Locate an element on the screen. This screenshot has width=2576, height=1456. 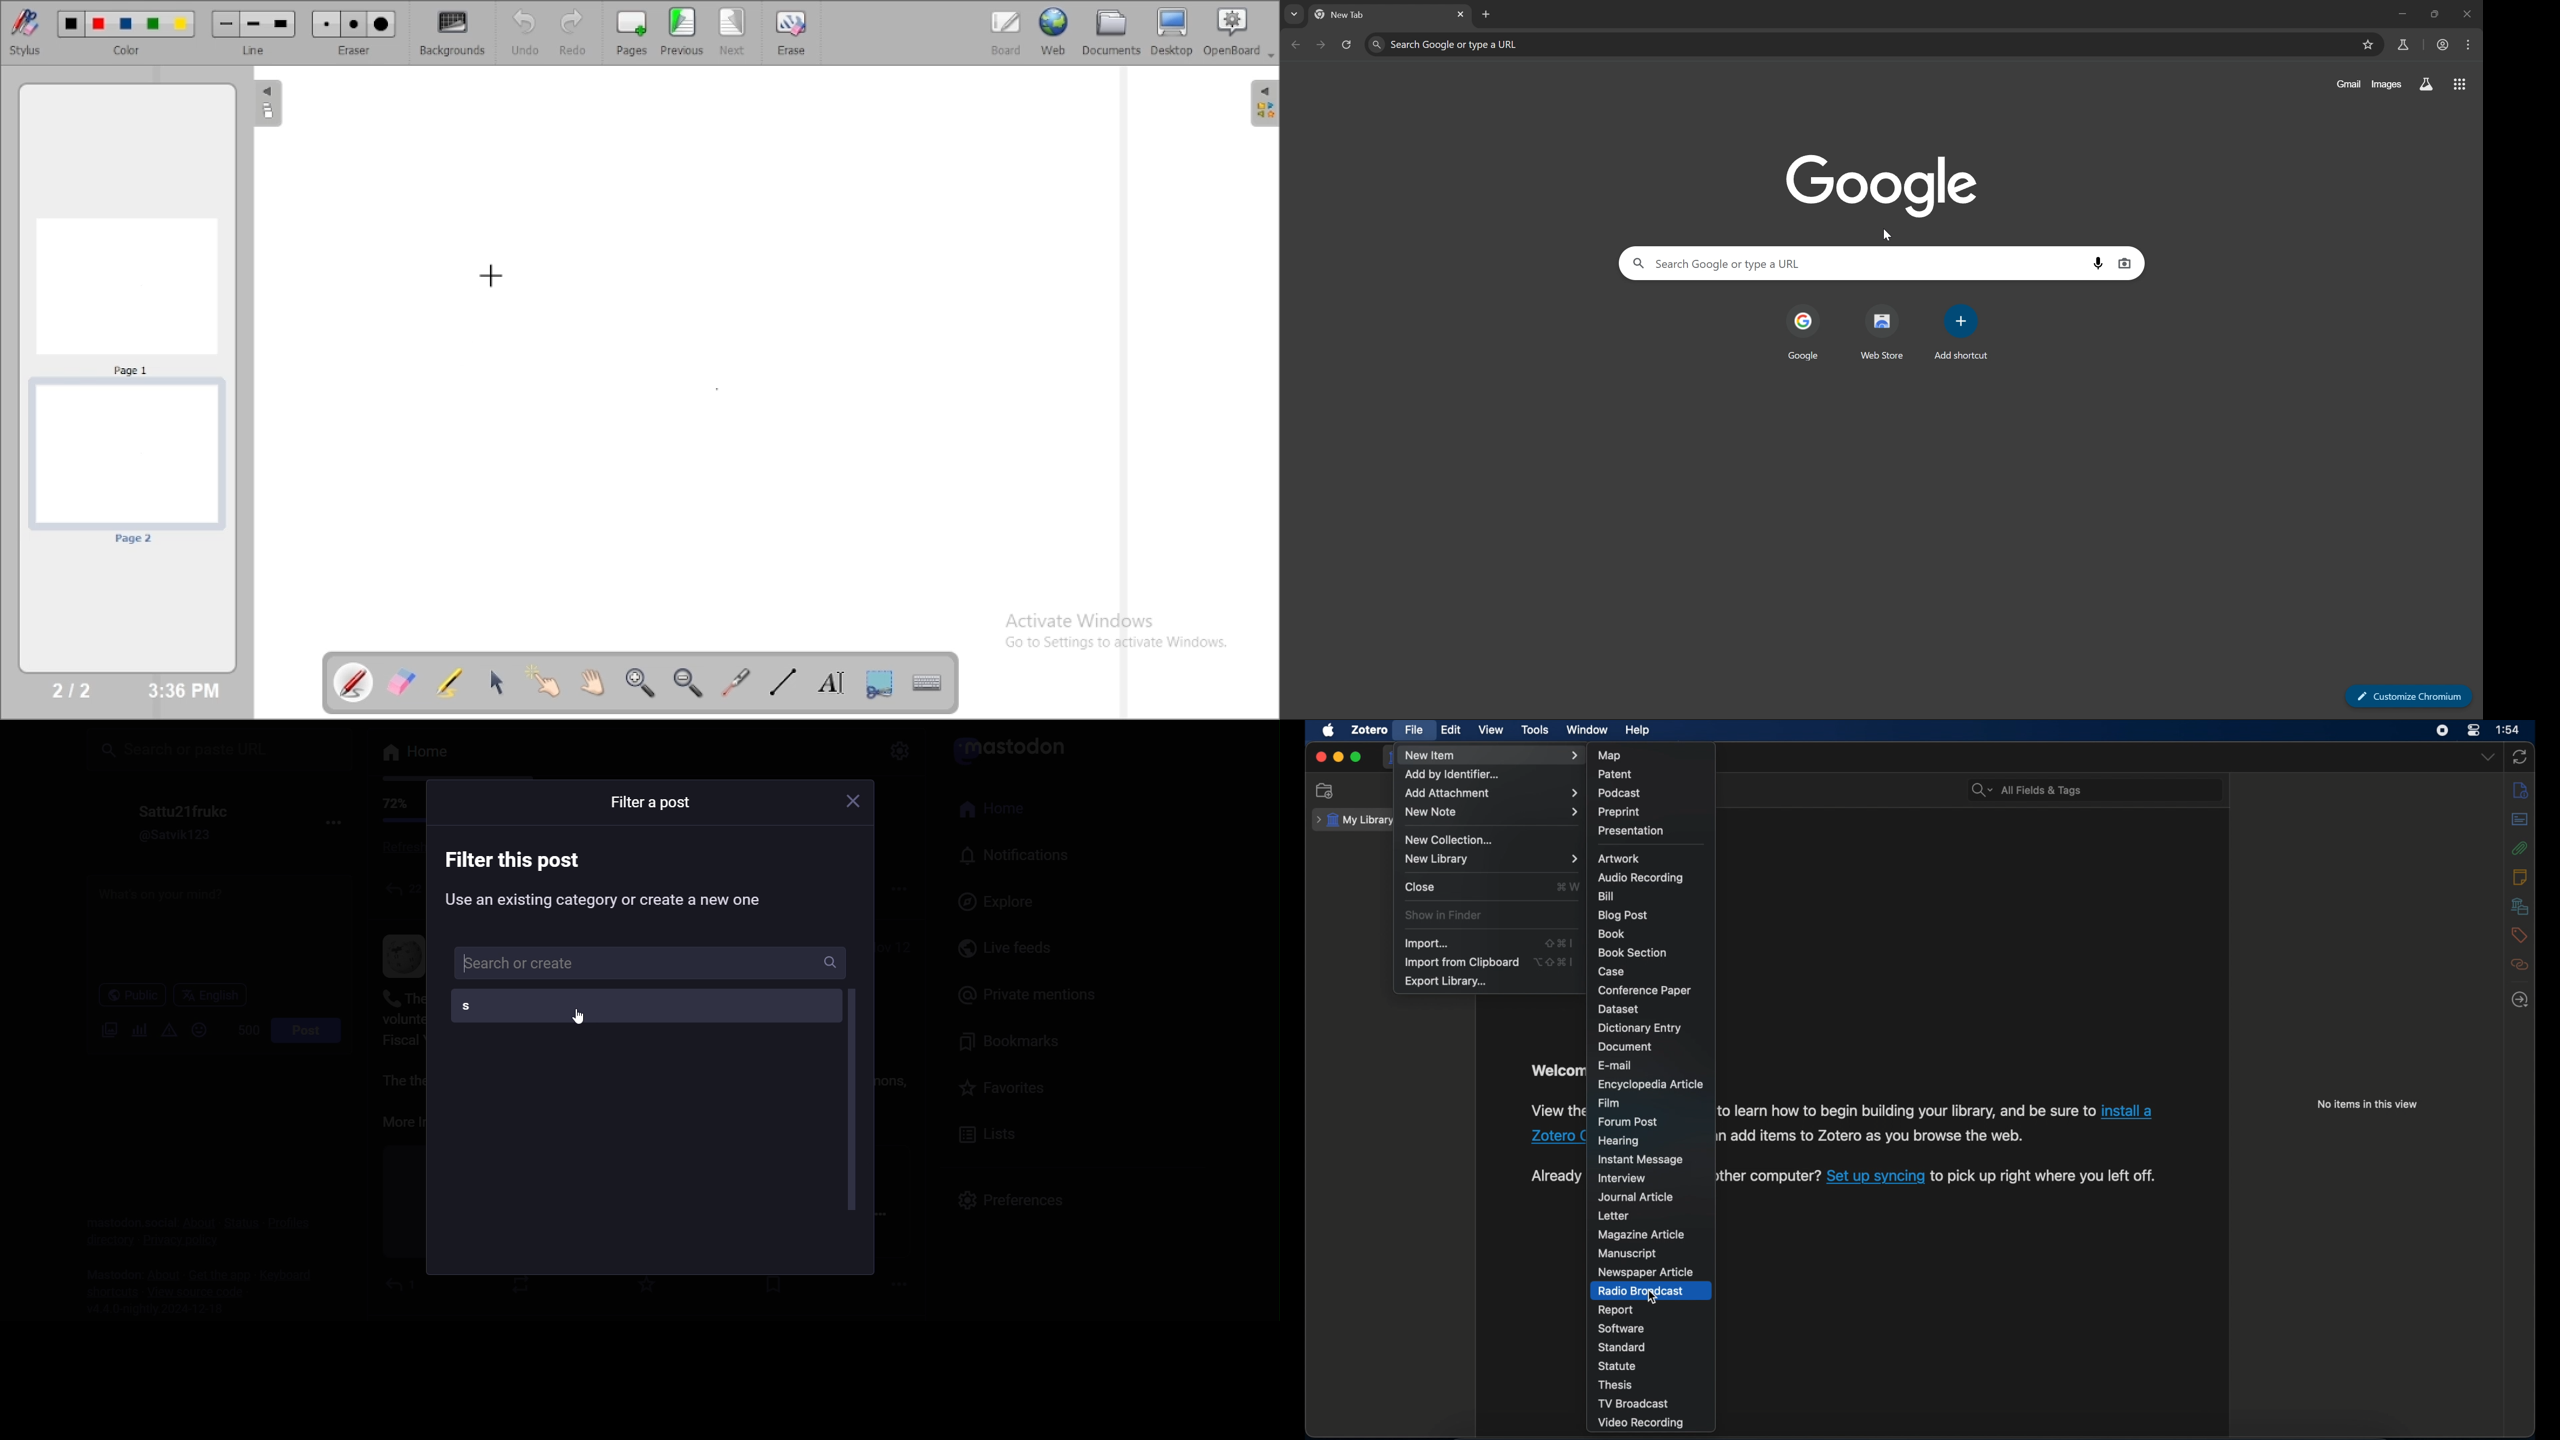
import is located at coordinates (1428, 943).